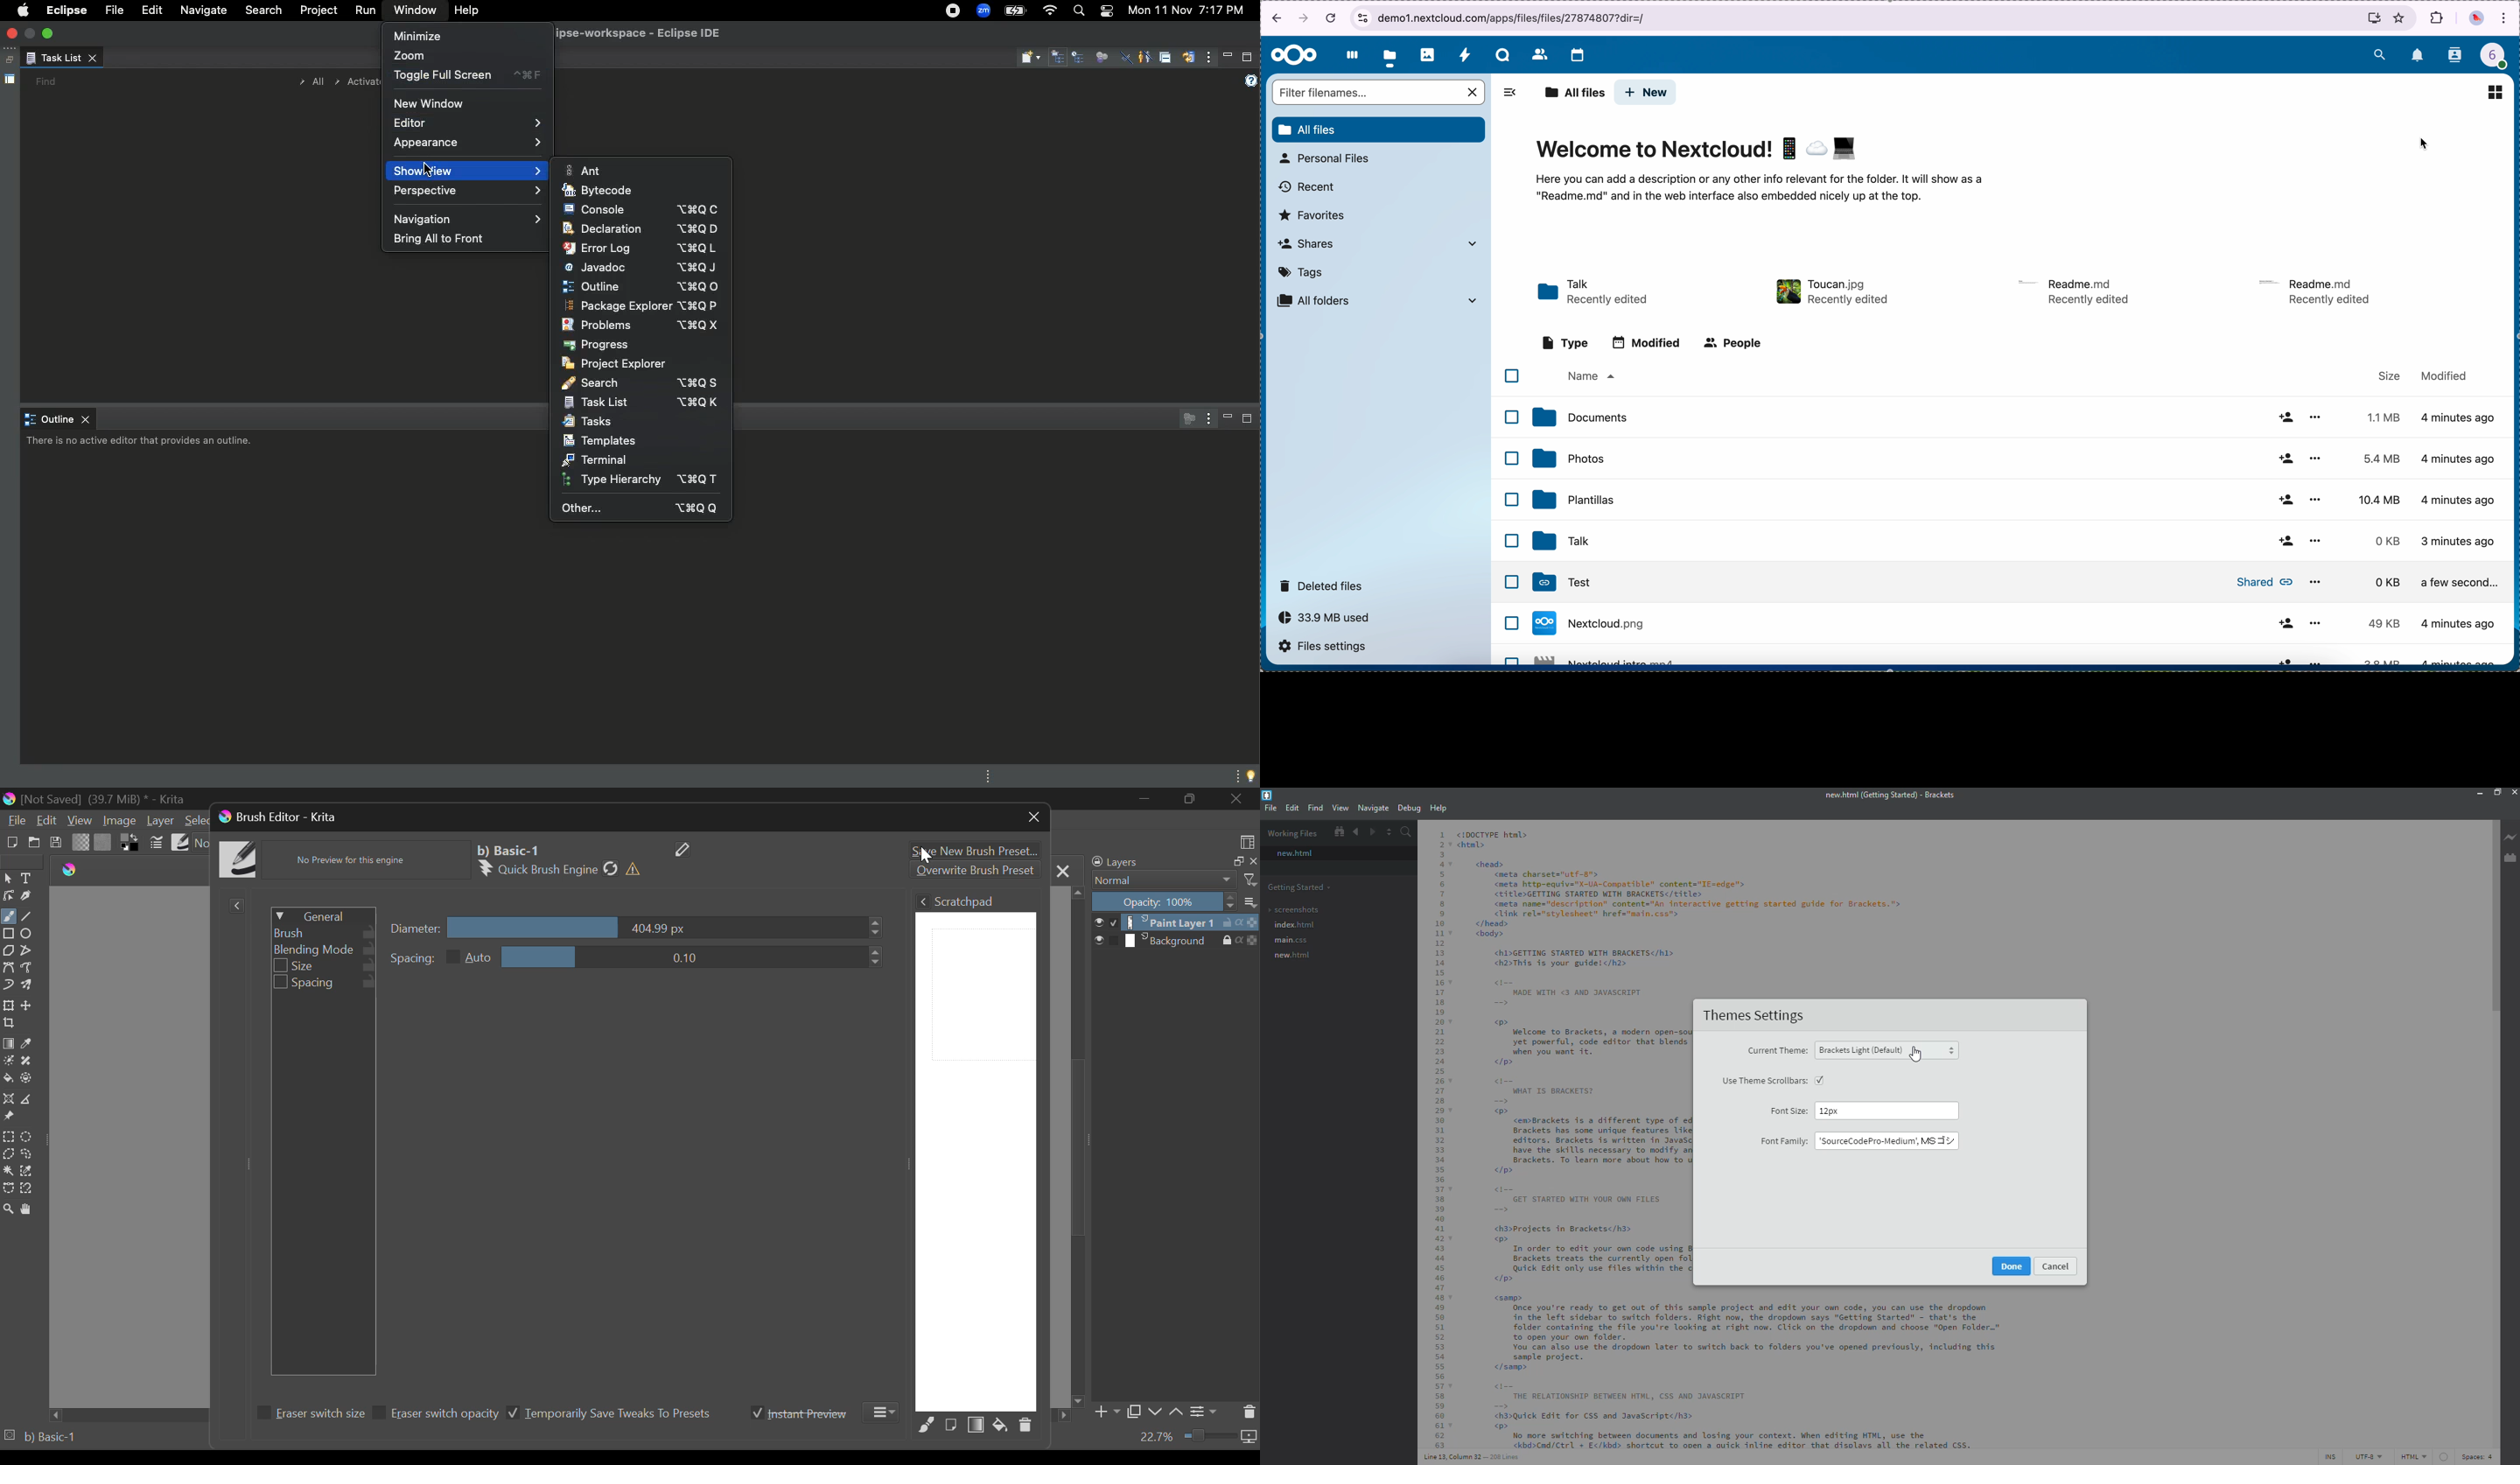  Describe the element at coordinates (1228, 418) in the screenshot. I see `Minimize` at that location.